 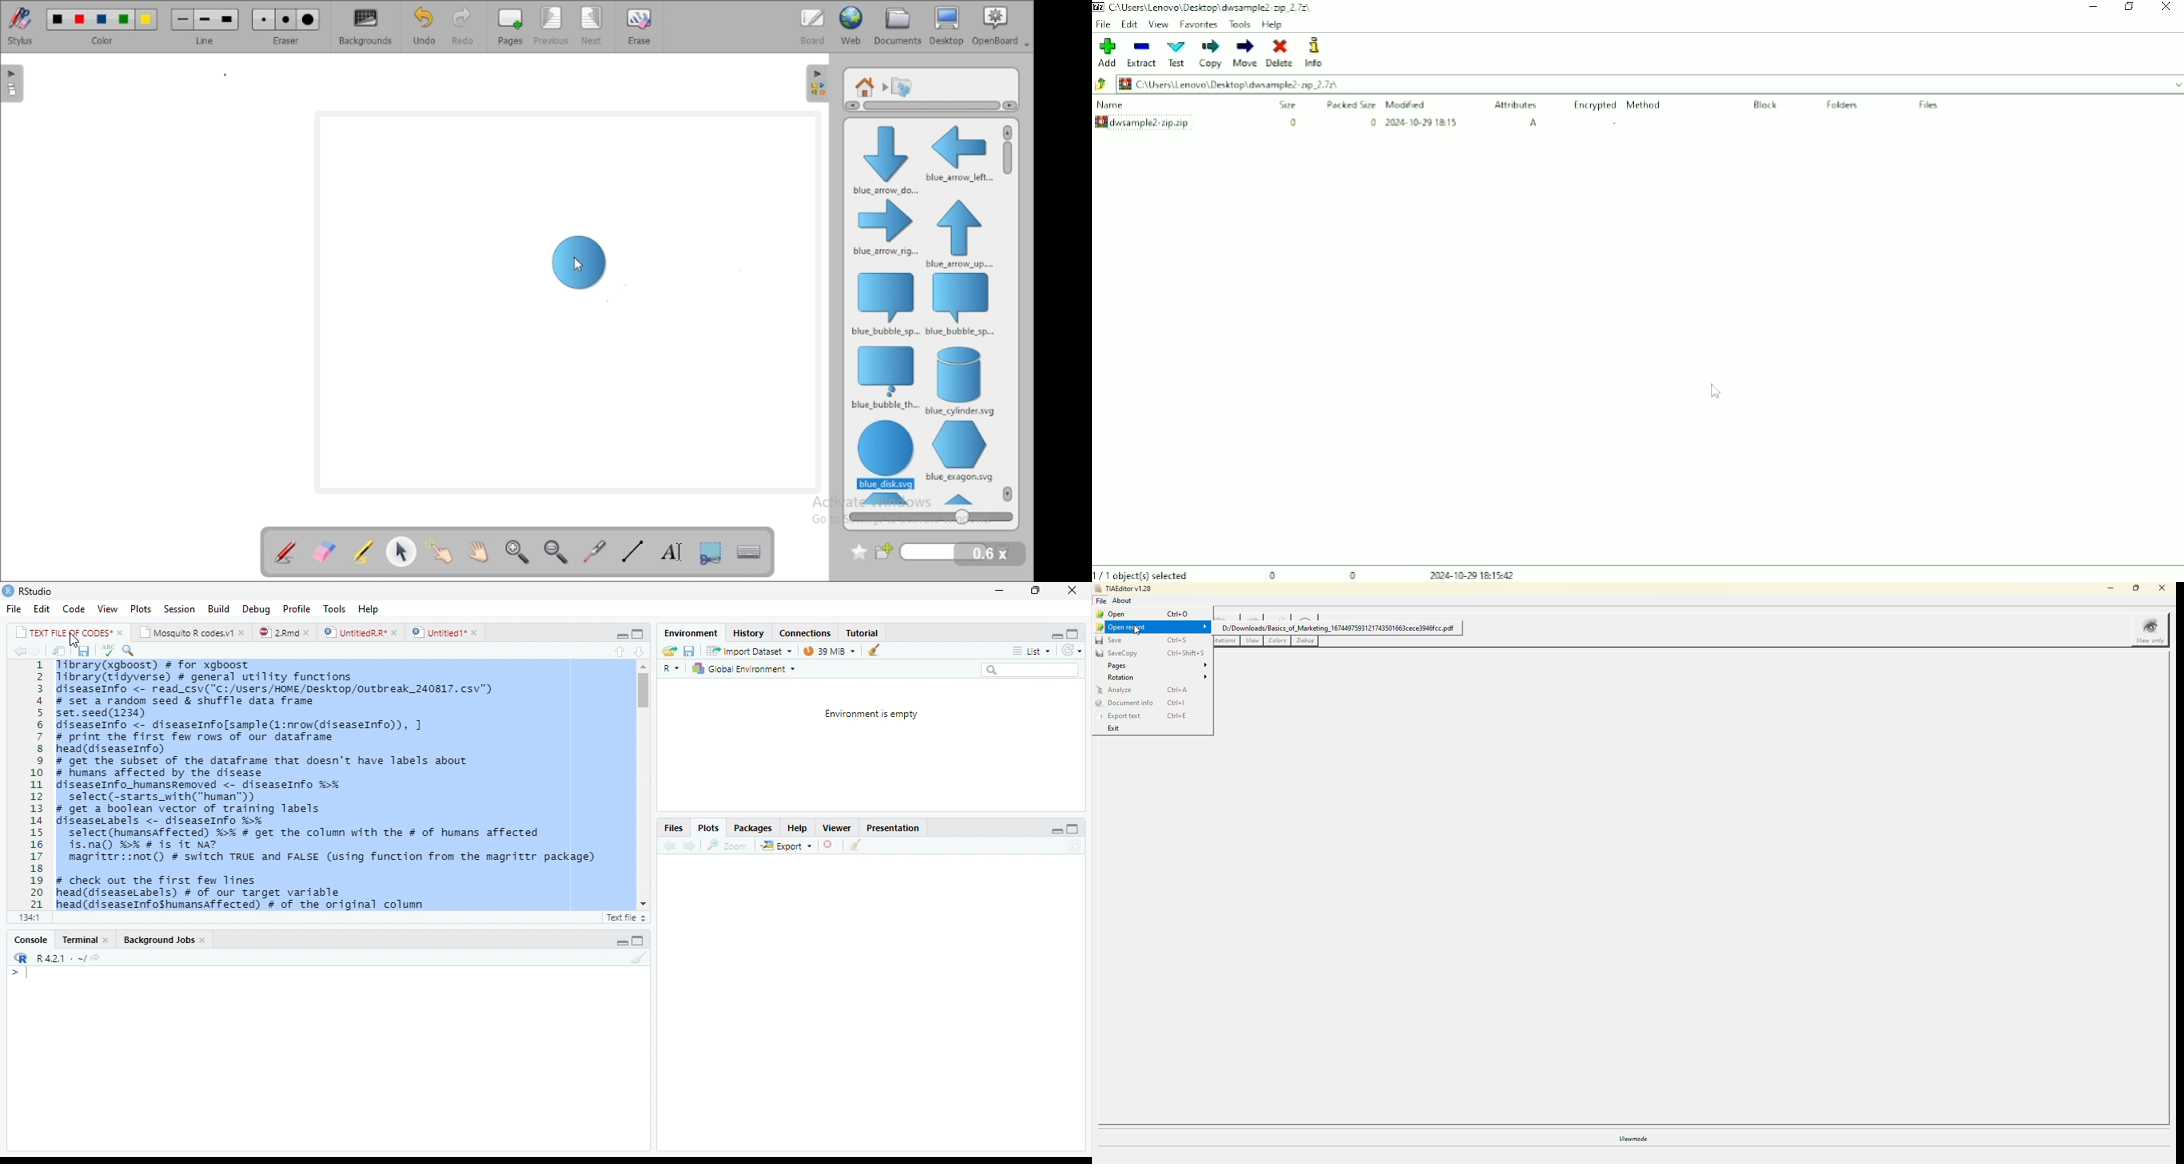 I want to click on Open folder, so click(x=669, y=650).